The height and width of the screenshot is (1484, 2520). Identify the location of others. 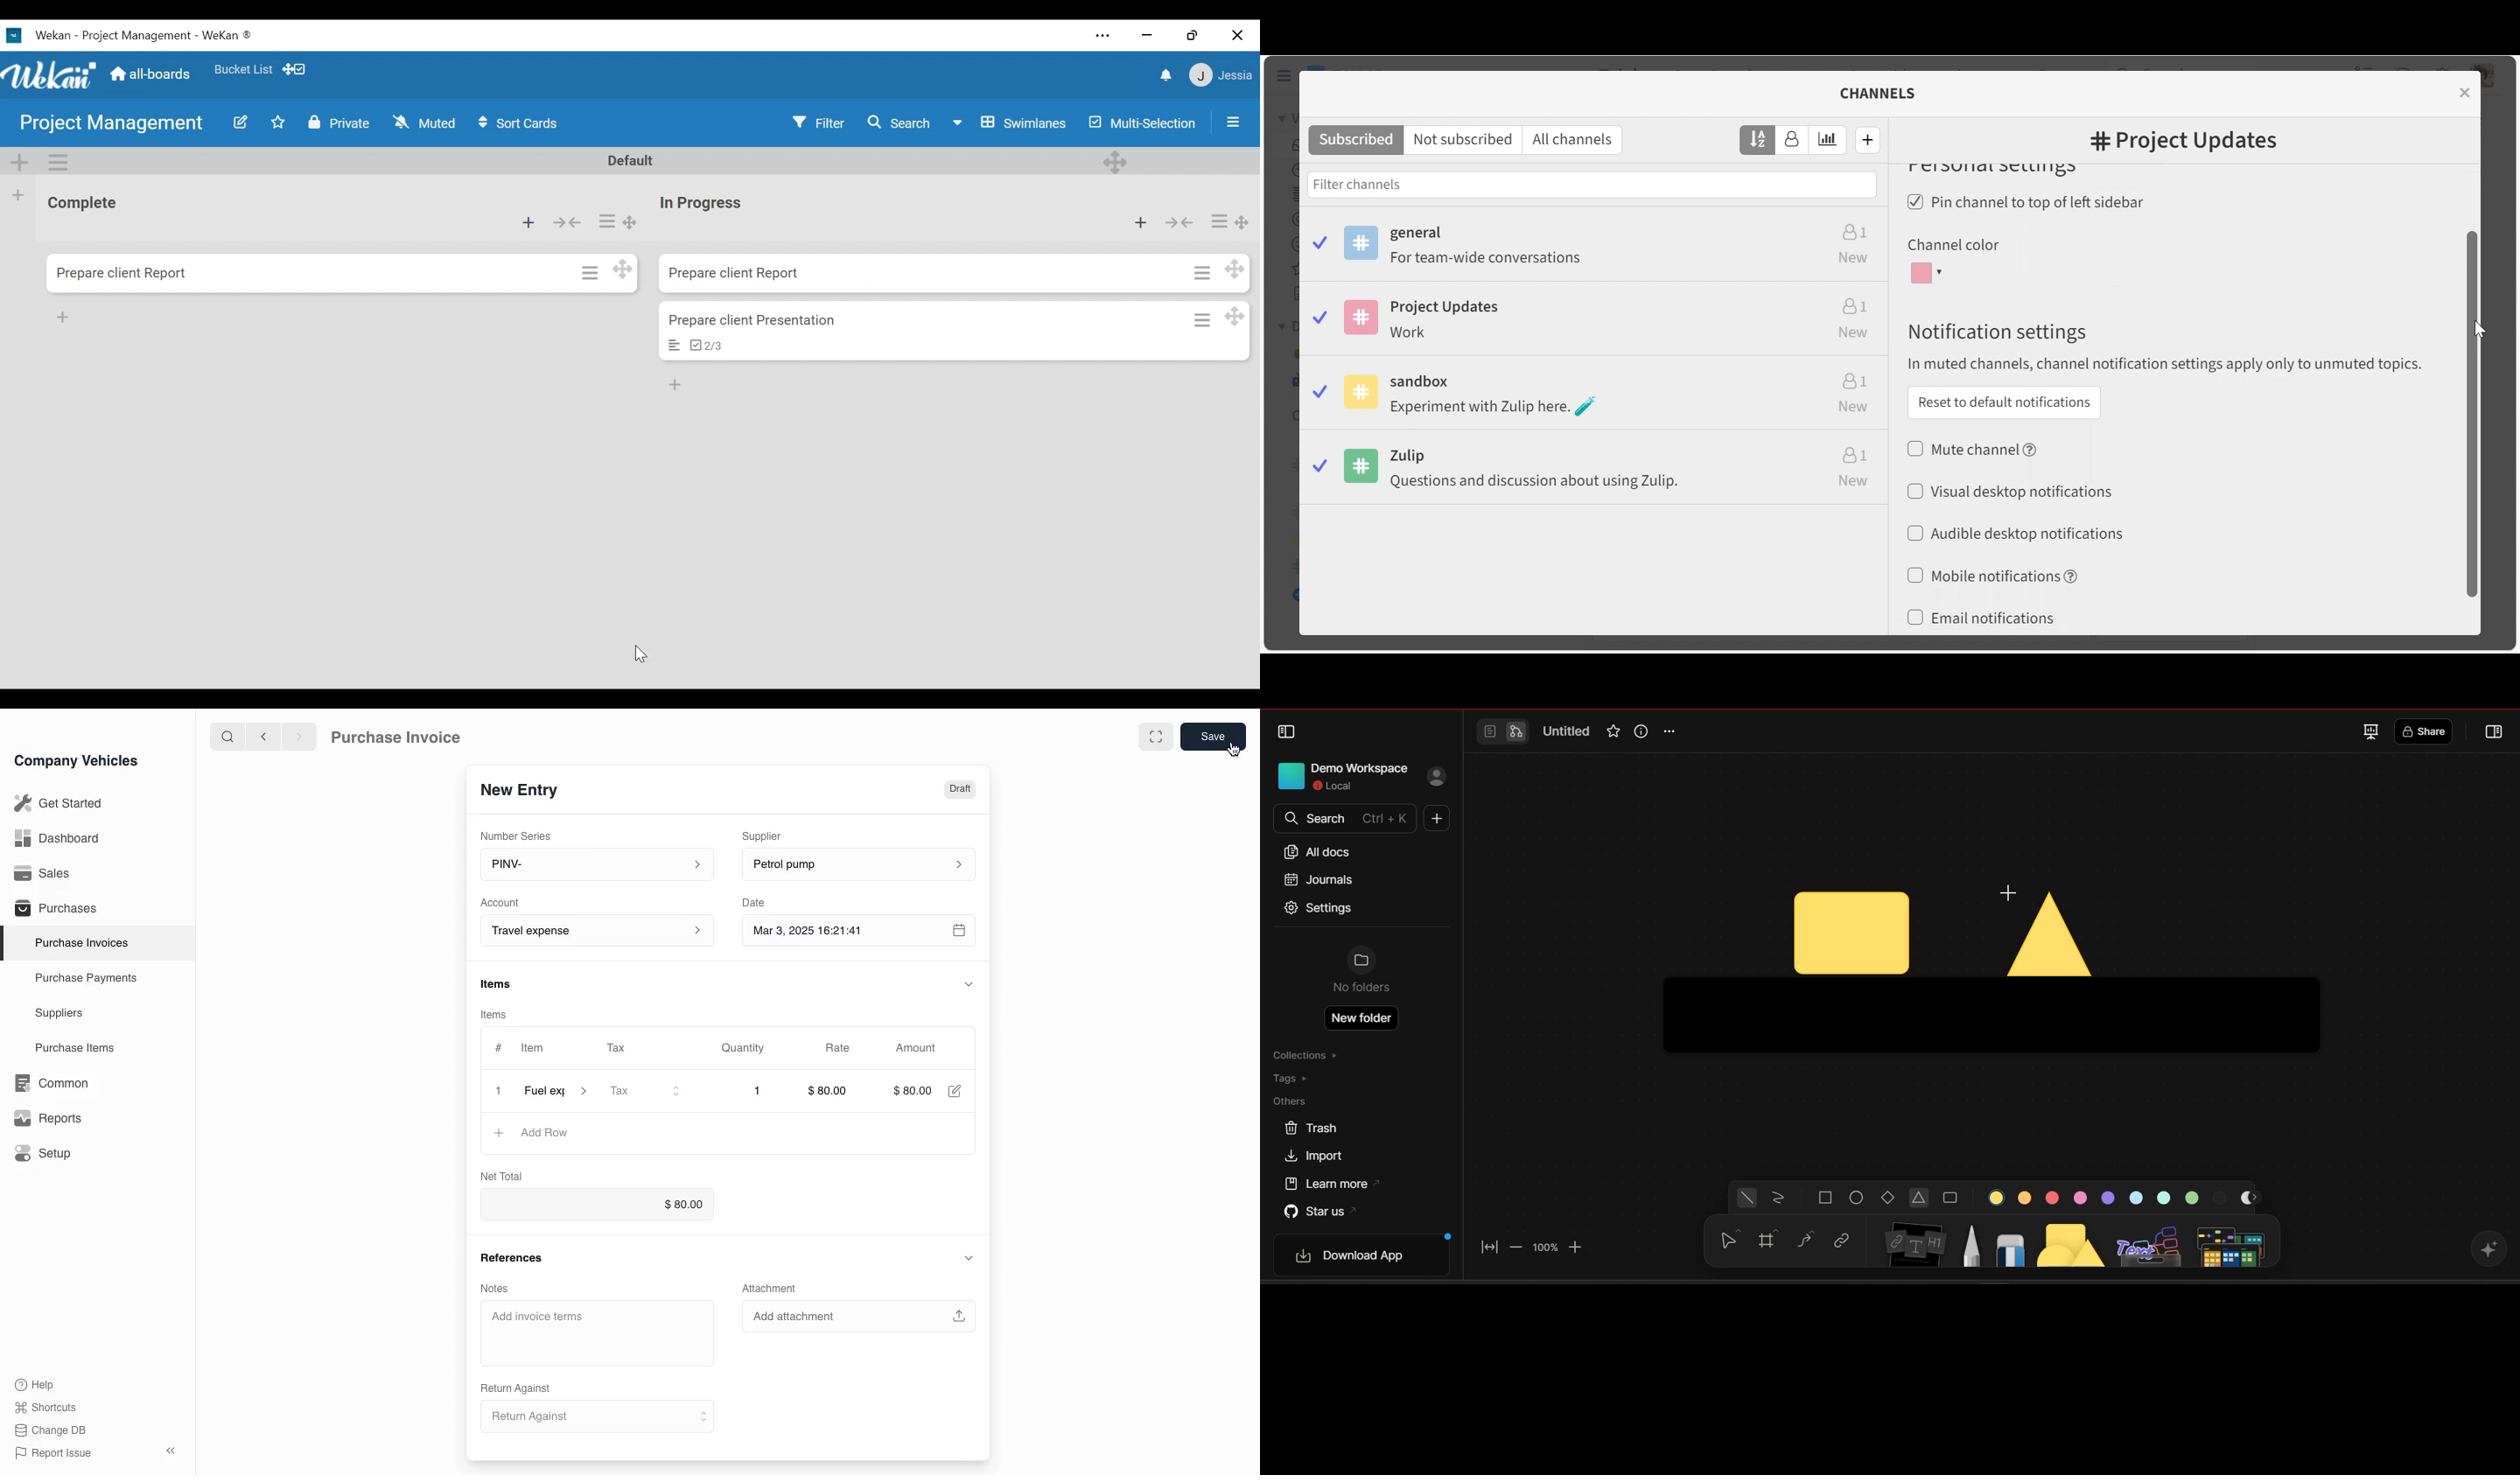
(1296, 1102).